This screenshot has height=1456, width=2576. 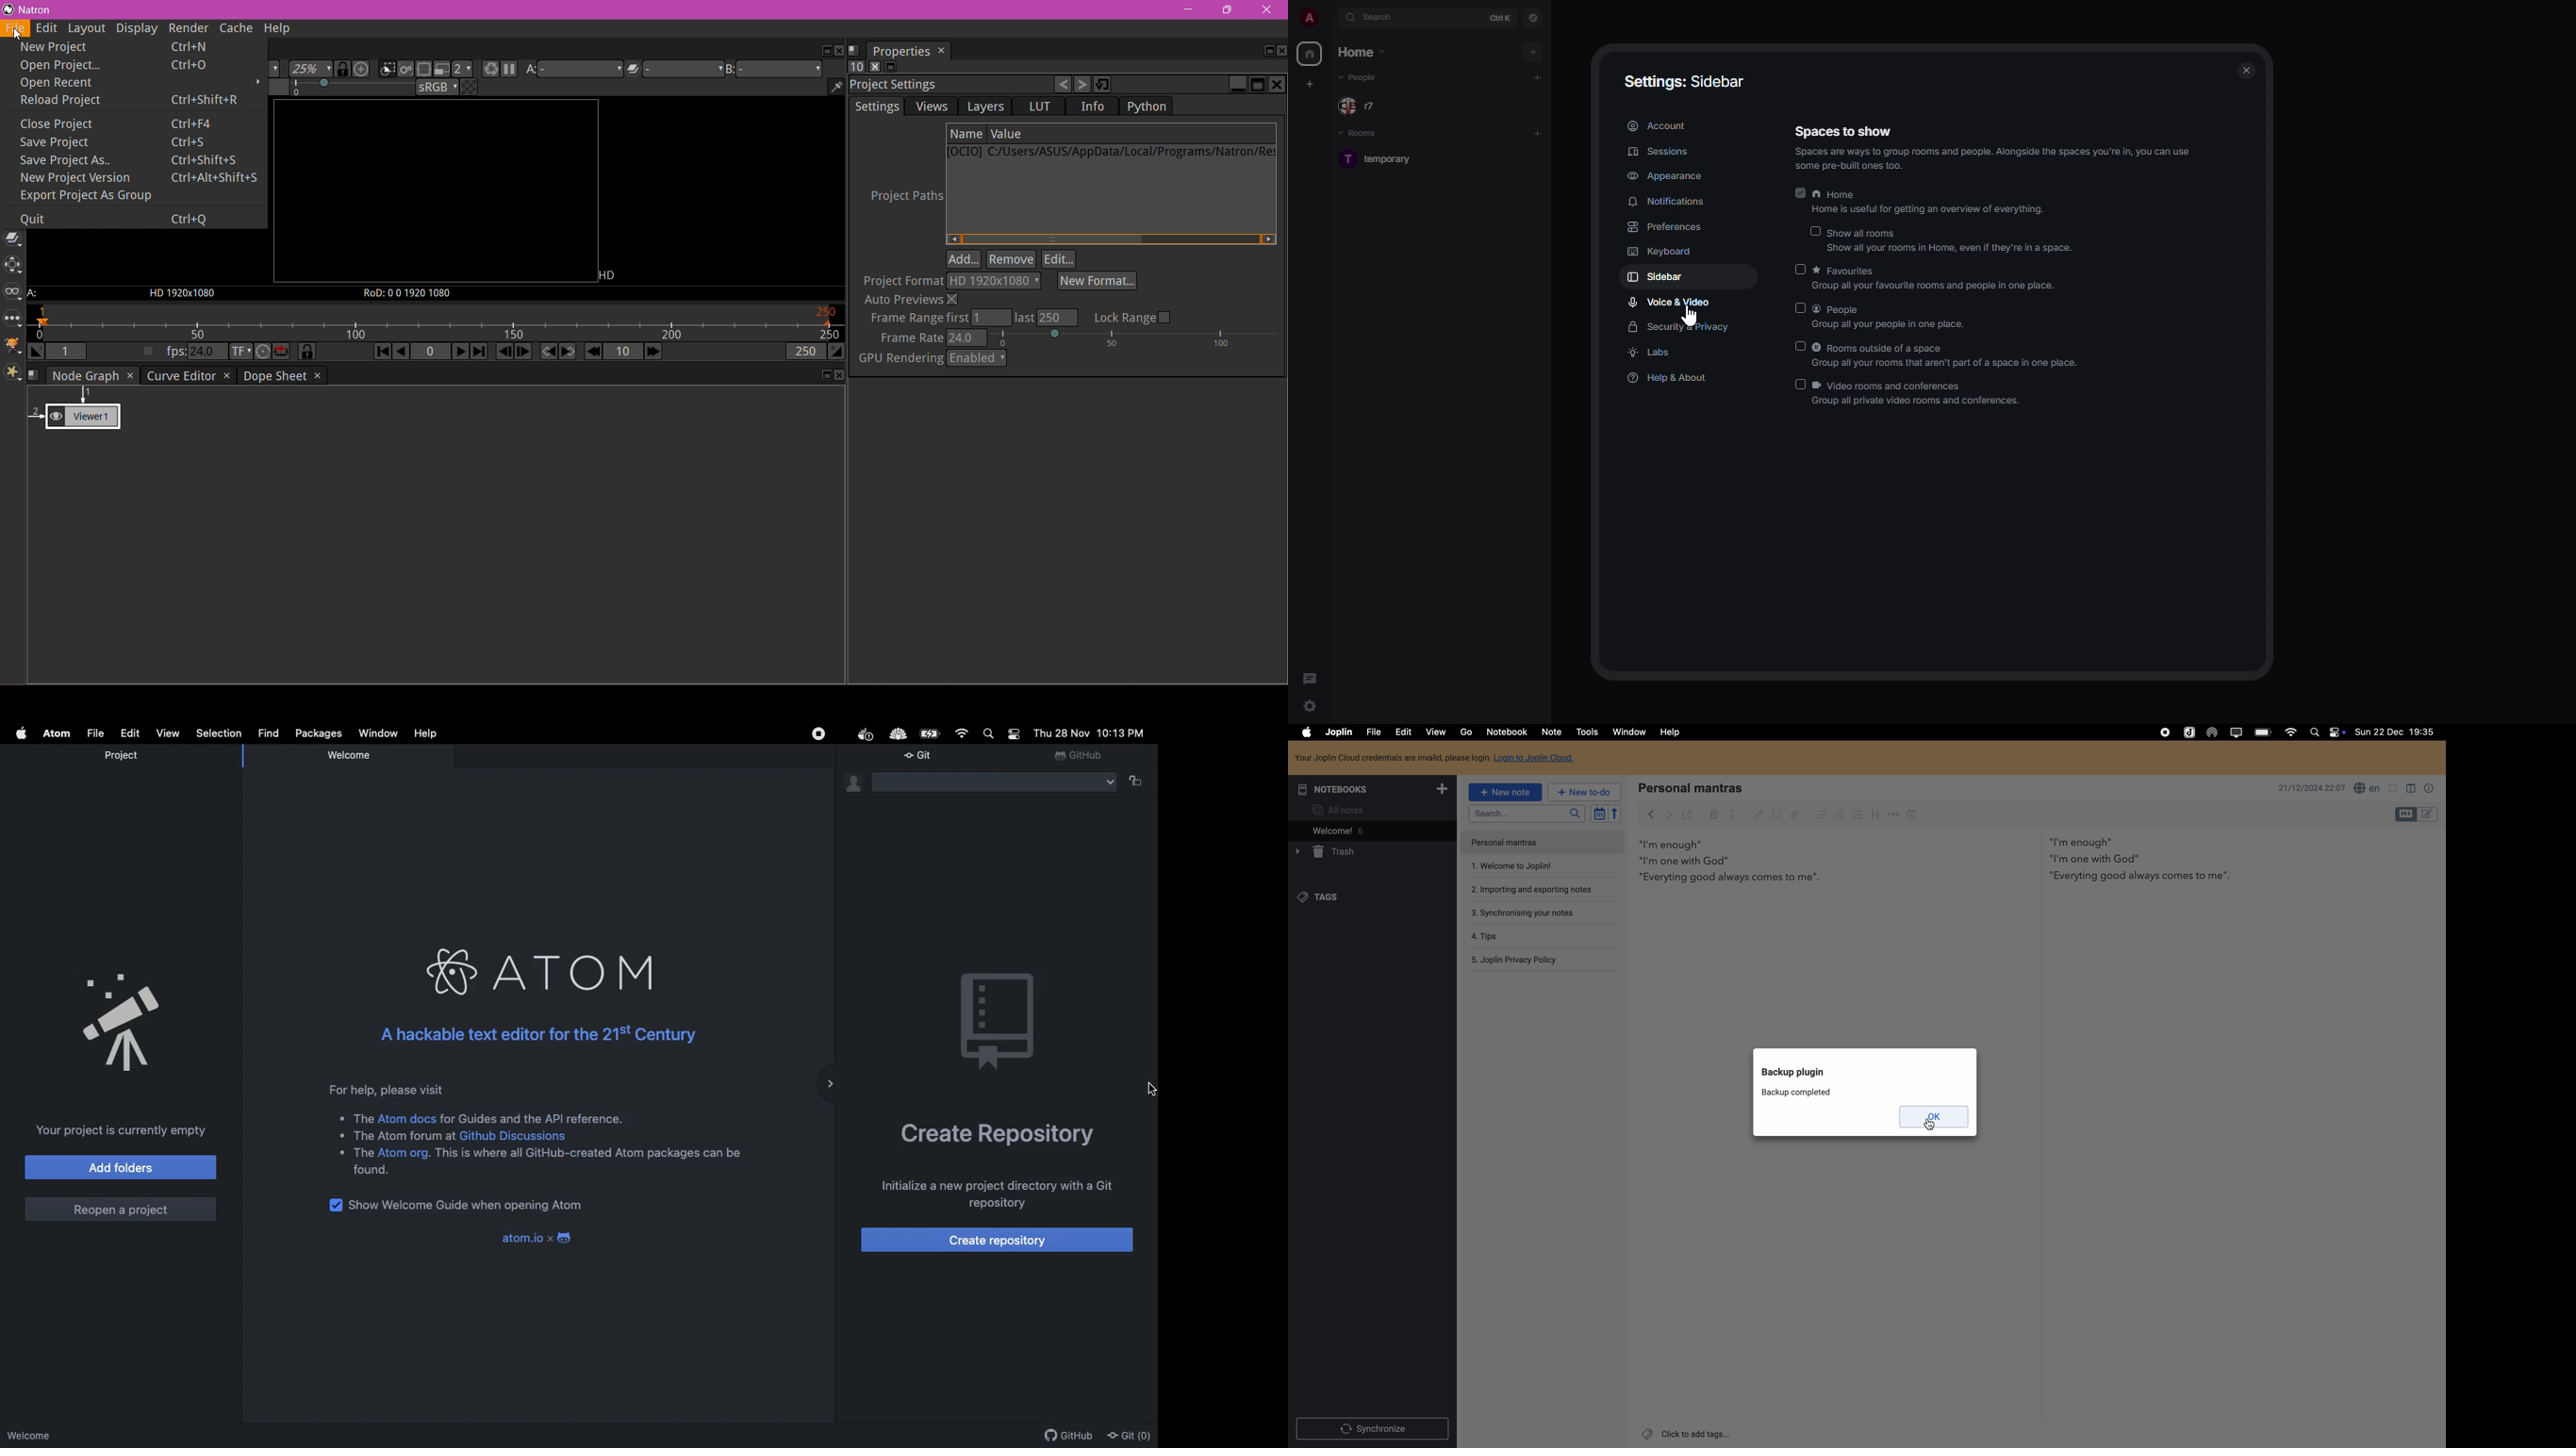 What do you see at coordinates (1309, 18) in the screenshot?
I see `profile` at bounding box center [1309, 18].